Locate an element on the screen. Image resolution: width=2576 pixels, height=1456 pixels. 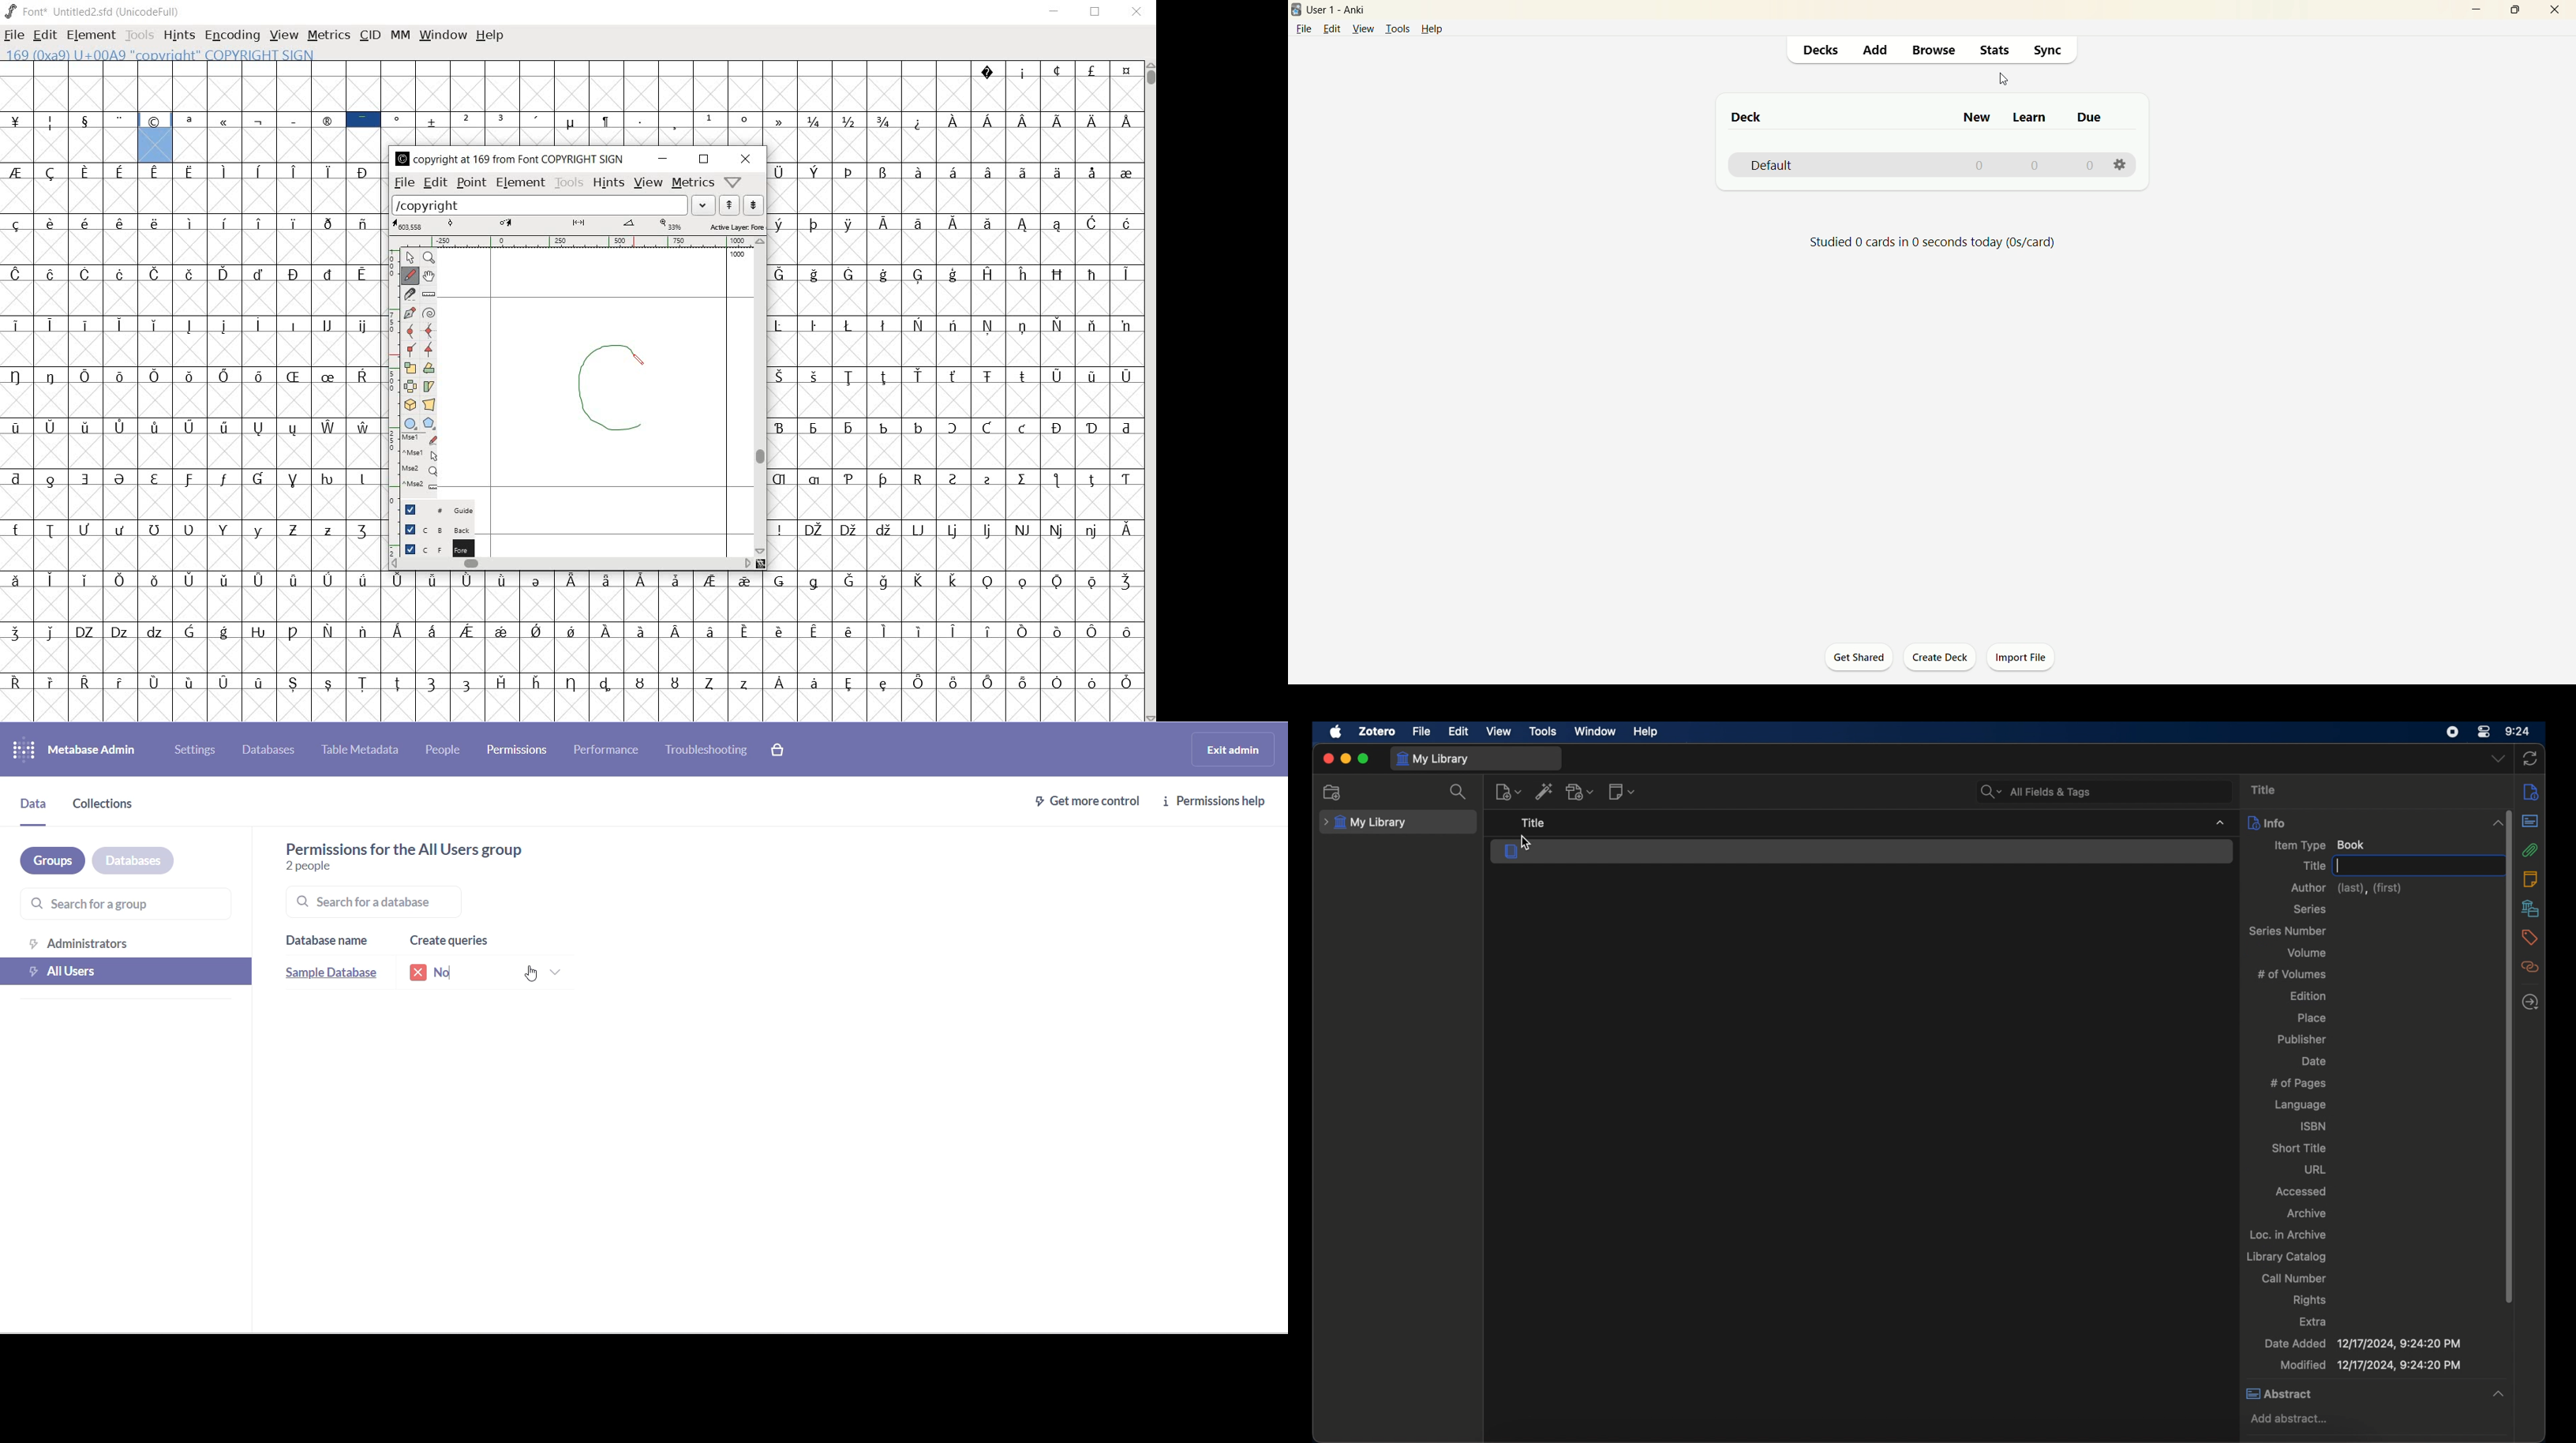
file is located at coordinates (403, 183).